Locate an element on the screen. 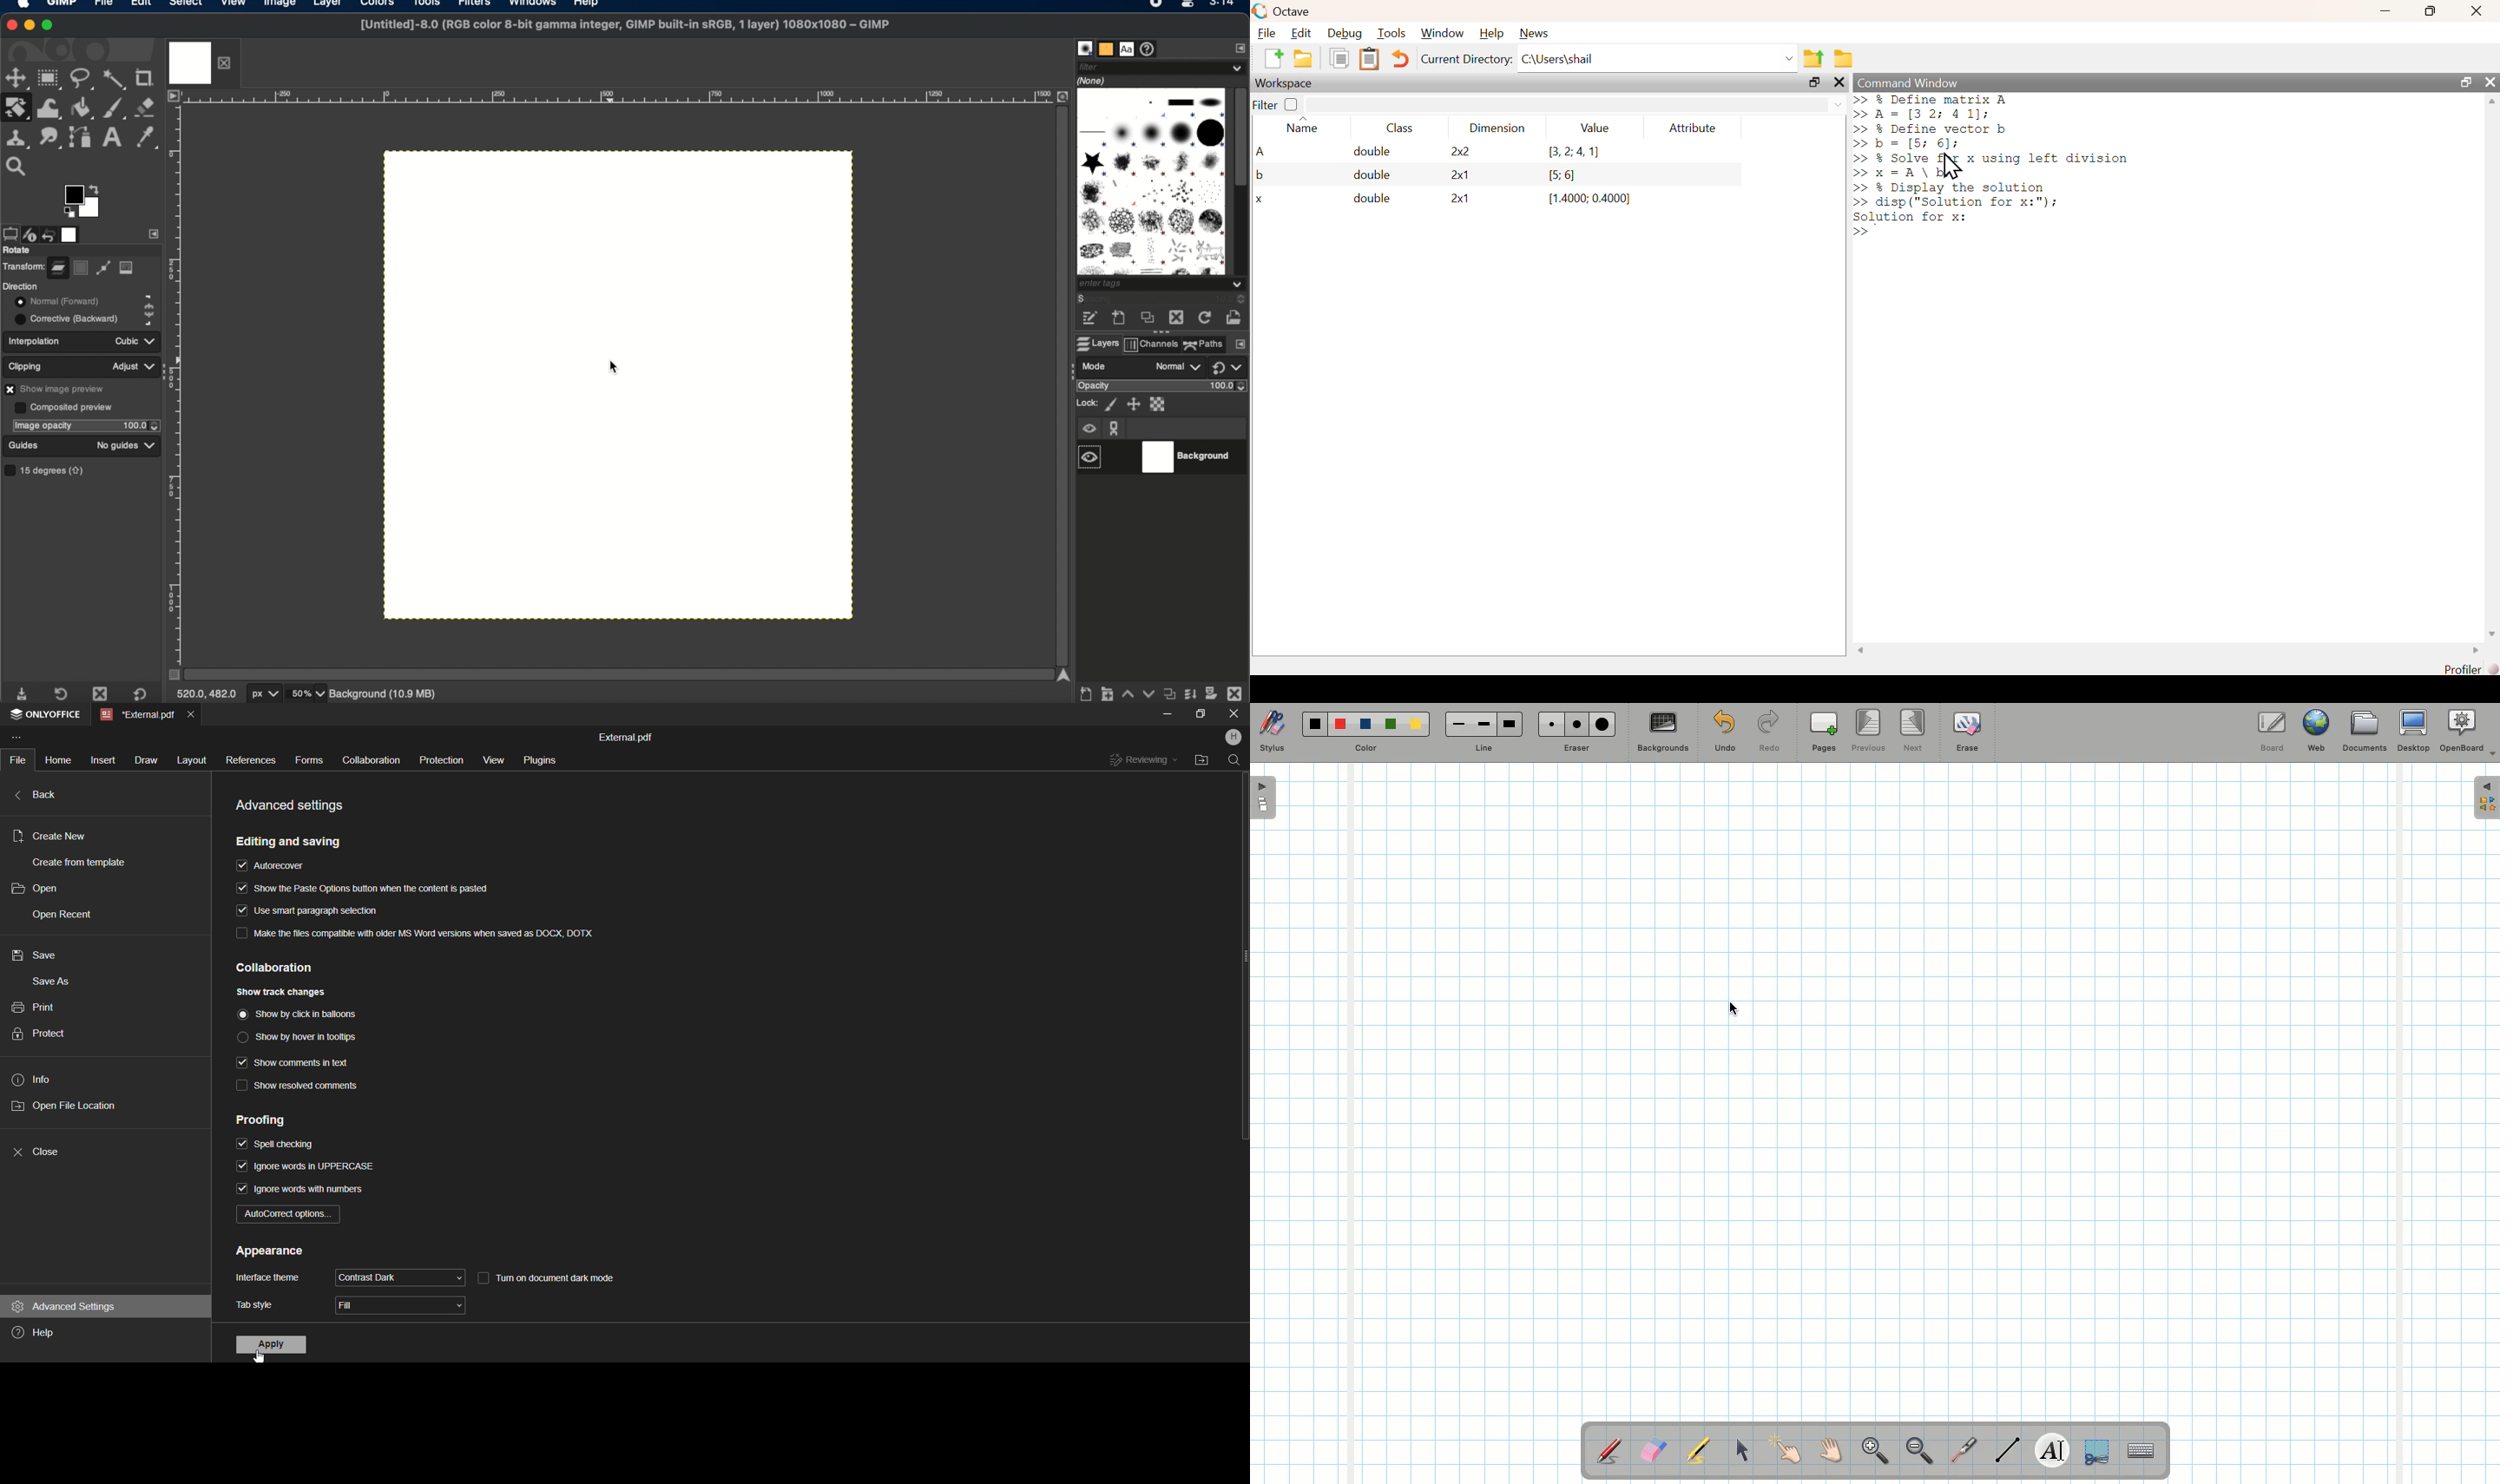 The image size is (2520, 1484). Forms is located at coordinates (309, 759).